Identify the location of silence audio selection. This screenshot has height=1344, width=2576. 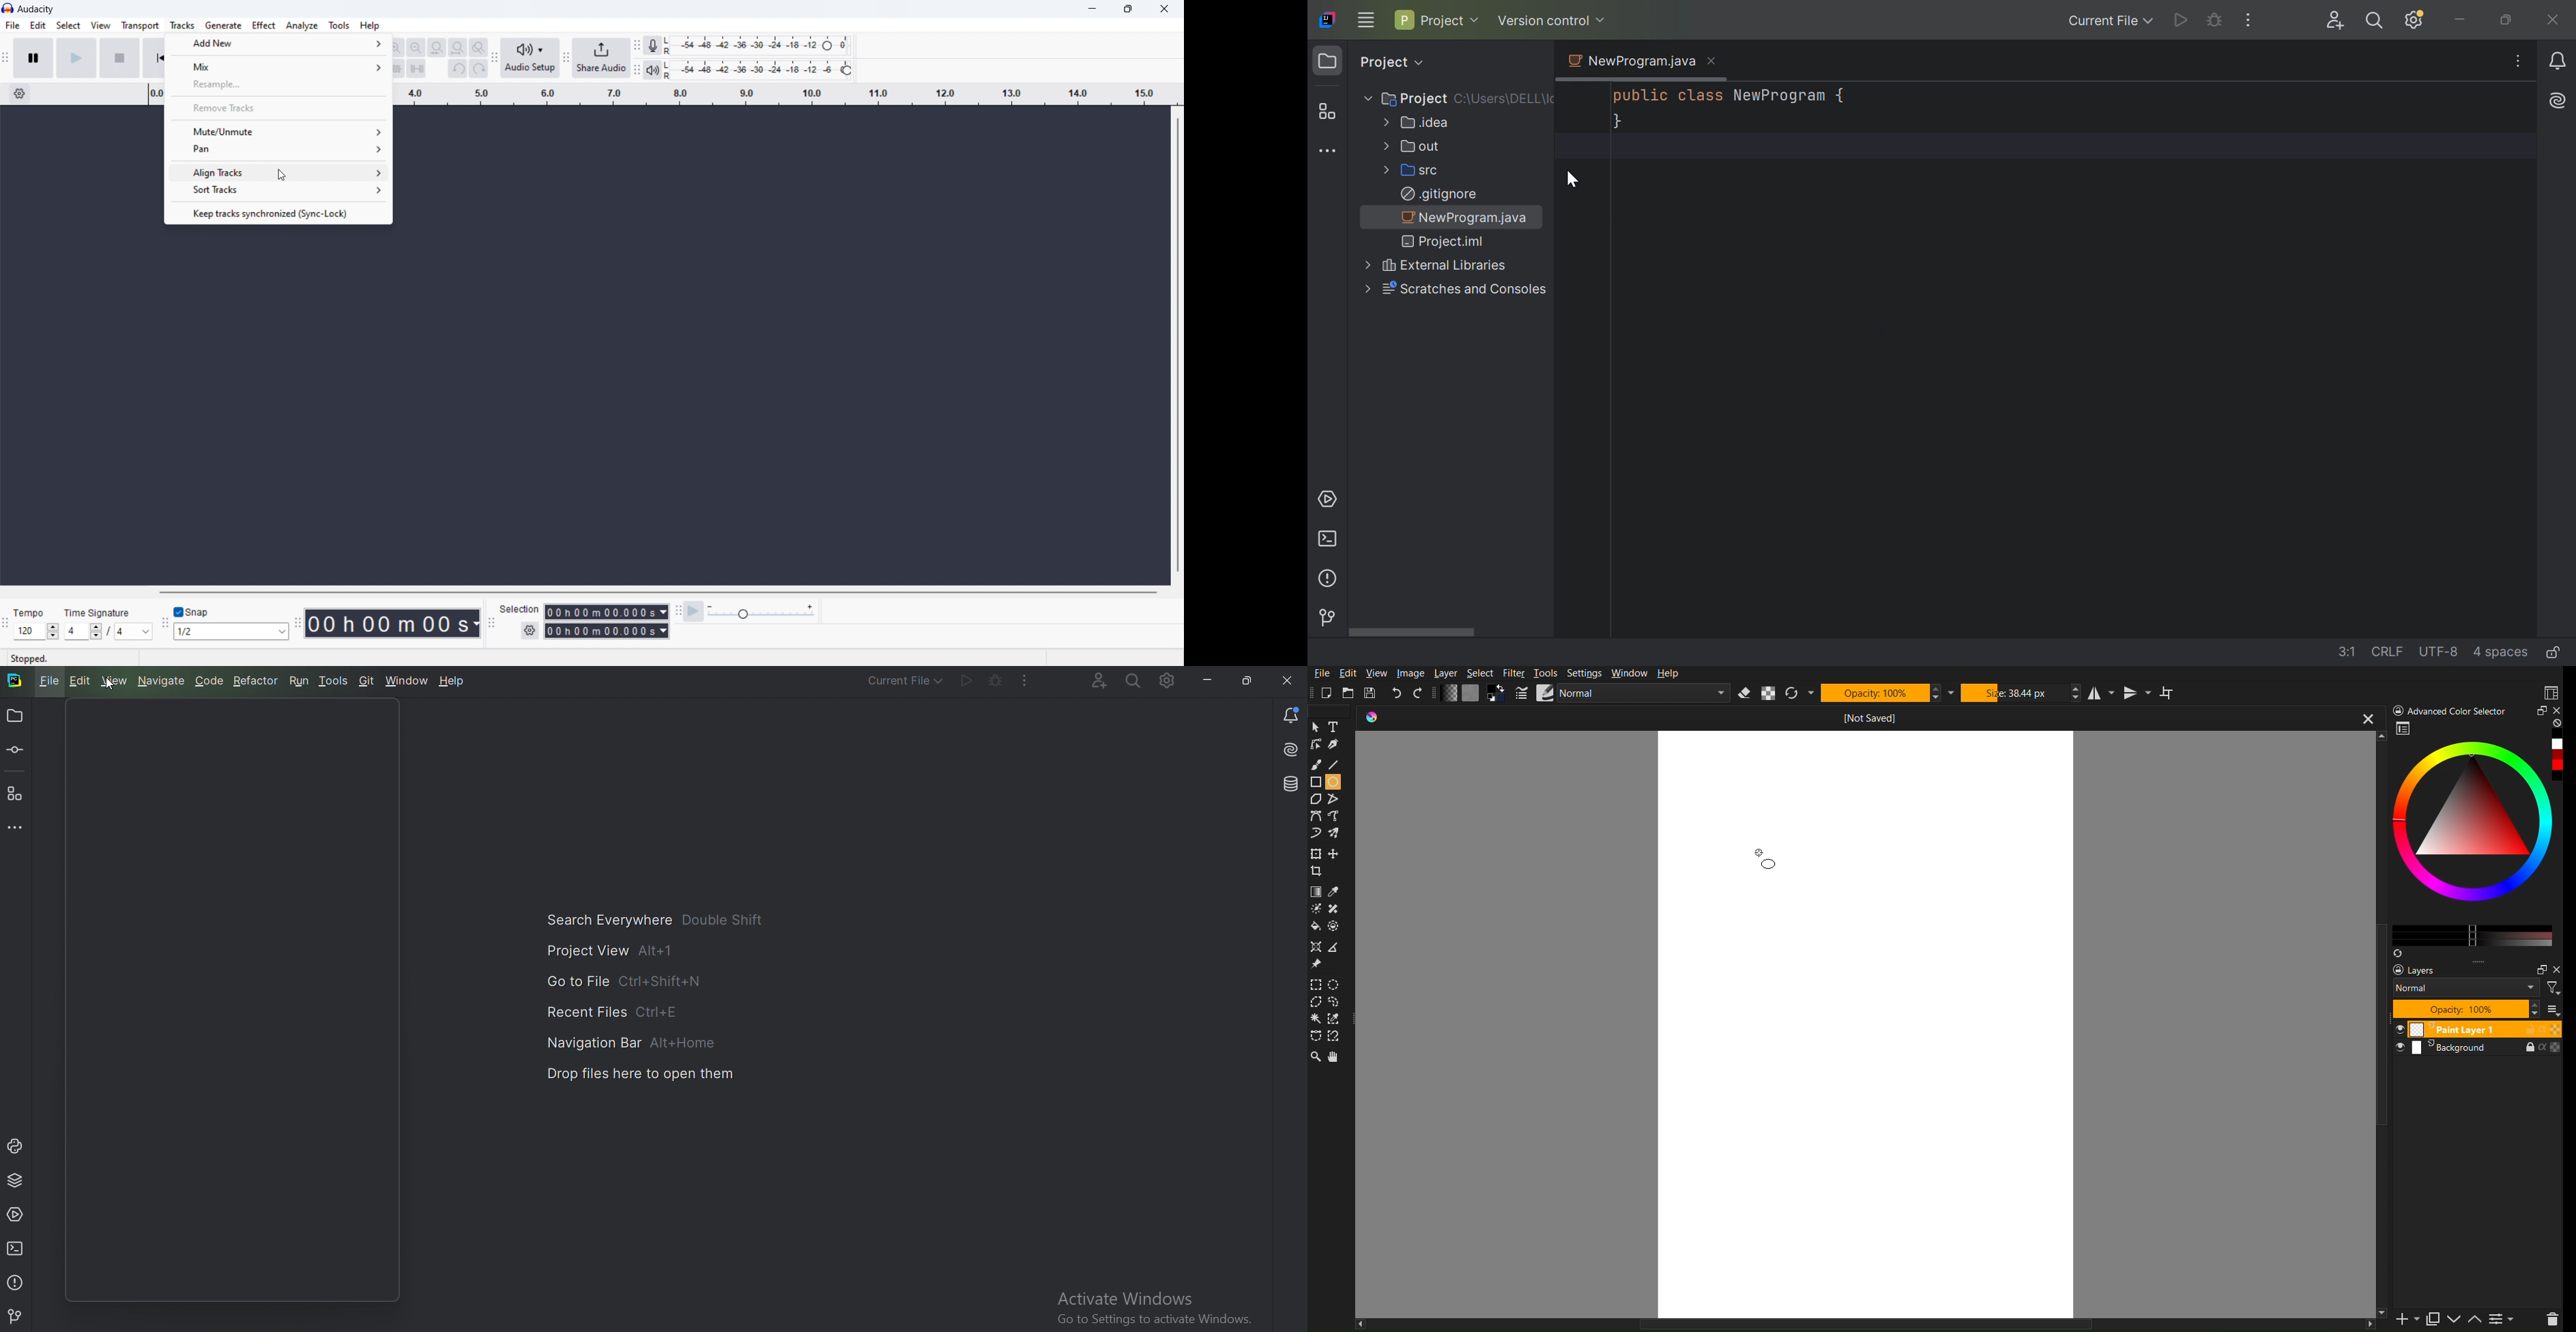
(416, 69).